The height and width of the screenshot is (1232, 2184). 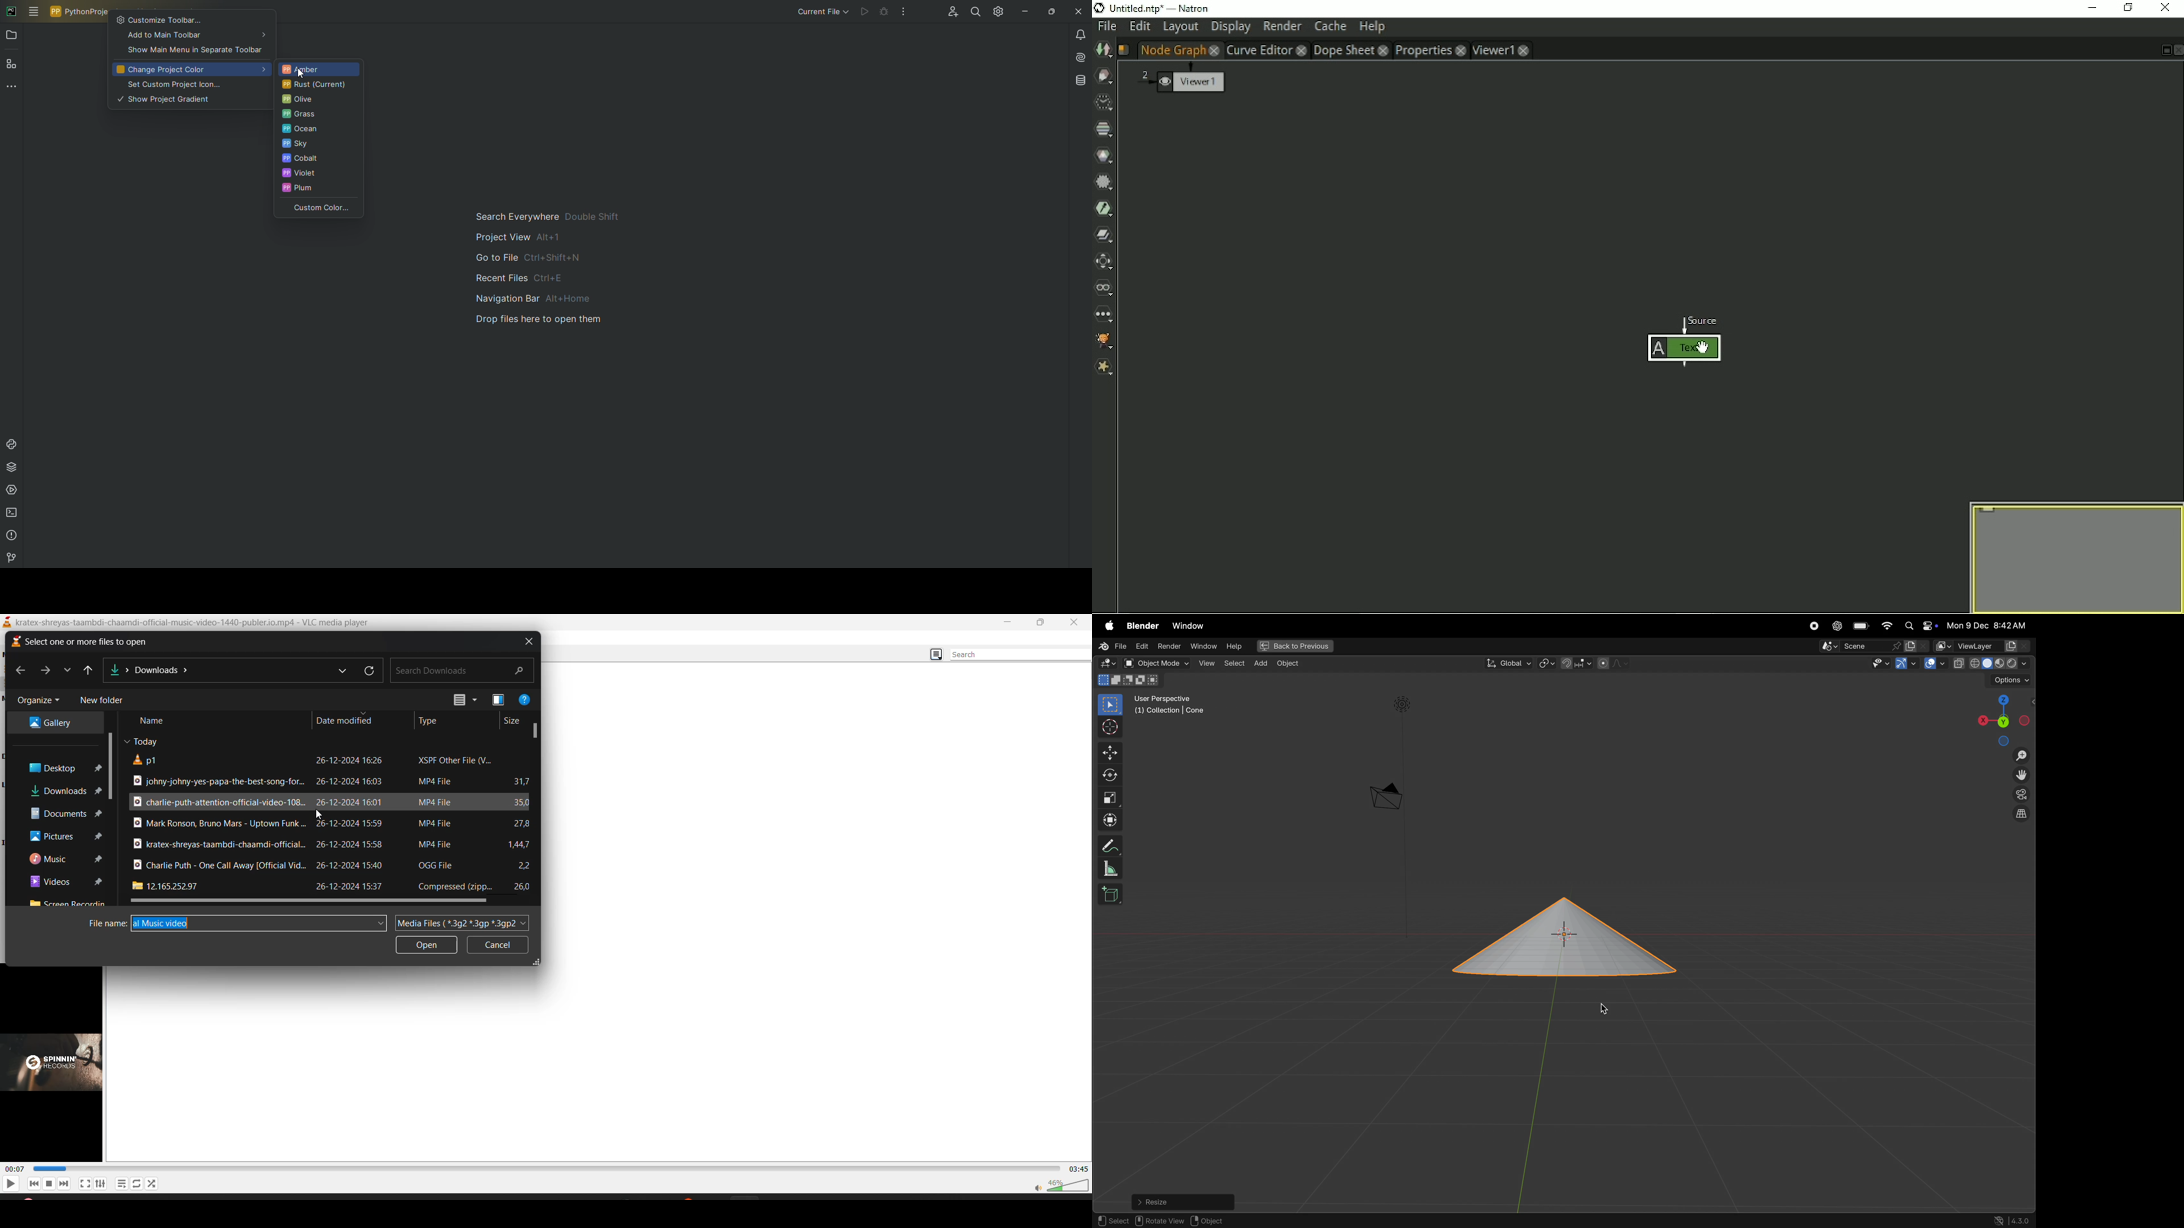 What do you see at coordinates (150, 669) in the screenshot?
I see `file location` at bounding box center [150, 669].